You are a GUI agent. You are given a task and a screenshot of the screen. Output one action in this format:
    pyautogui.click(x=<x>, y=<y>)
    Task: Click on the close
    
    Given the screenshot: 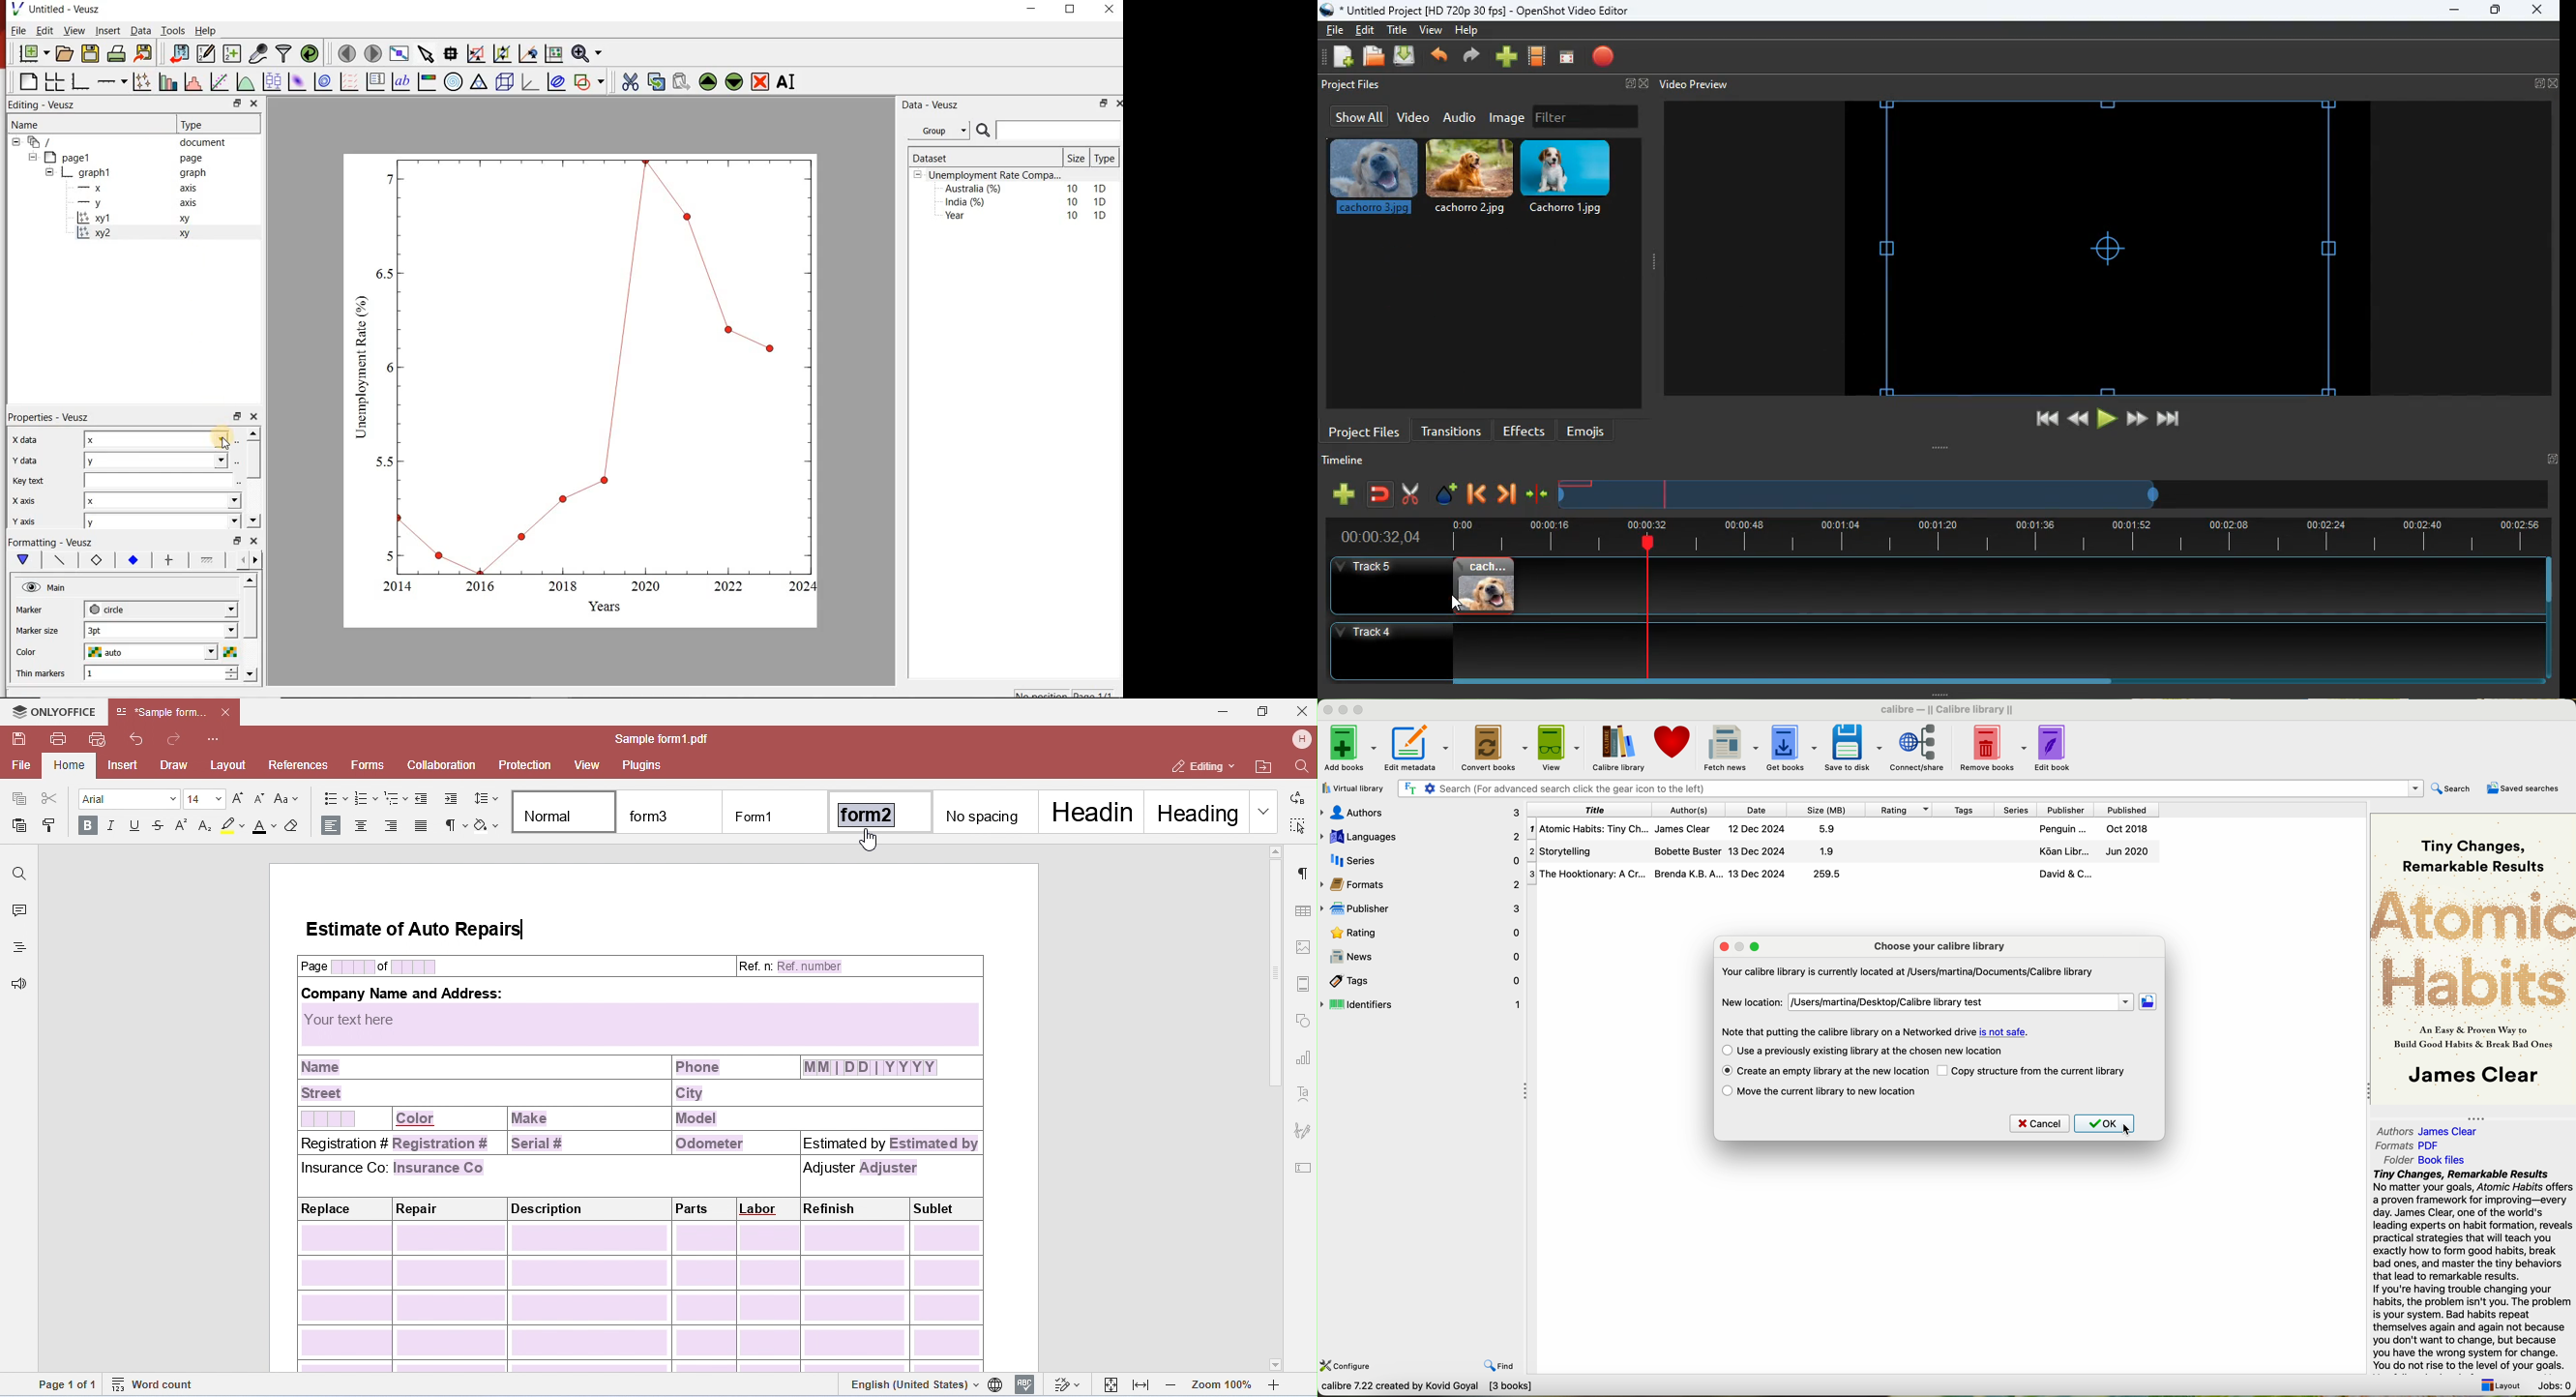 What is the action you would take?
    pyautogui.click(x=227, y=712)
    